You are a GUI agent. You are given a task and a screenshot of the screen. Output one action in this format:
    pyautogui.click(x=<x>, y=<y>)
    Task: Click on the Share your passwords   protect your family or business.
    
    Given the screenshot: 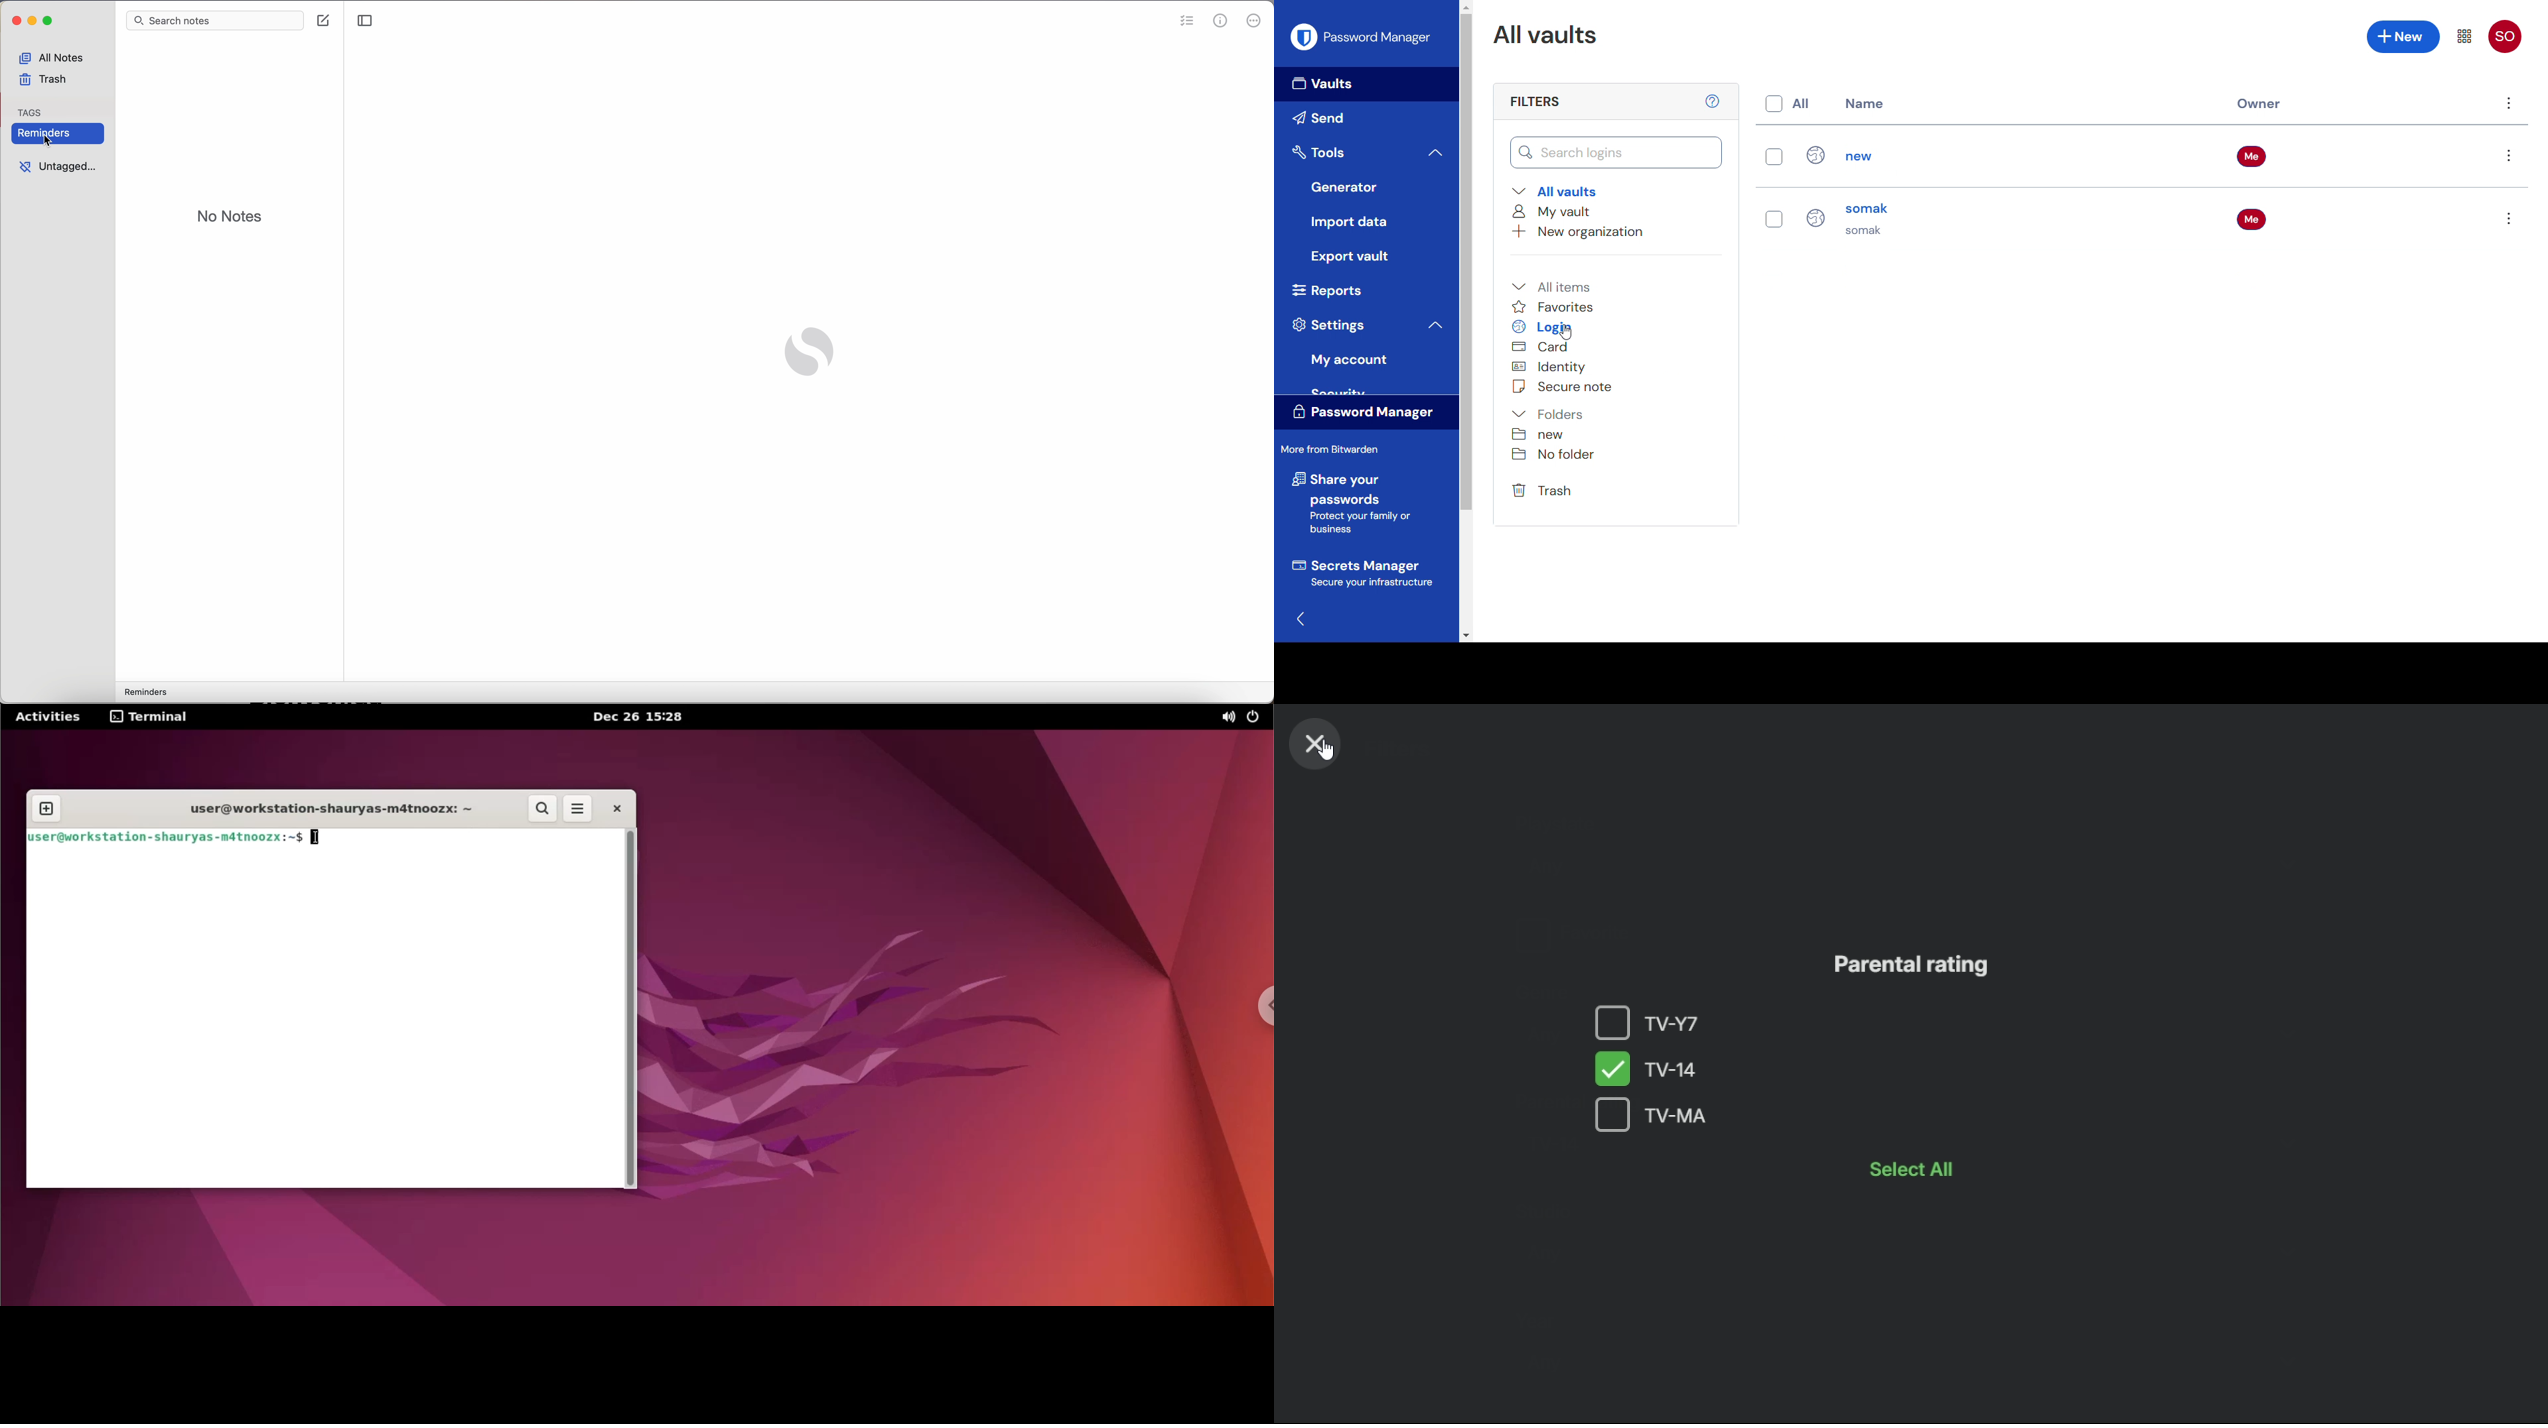 What is the action you would take?
    pyautogui.click(x=1349, y=504)
    